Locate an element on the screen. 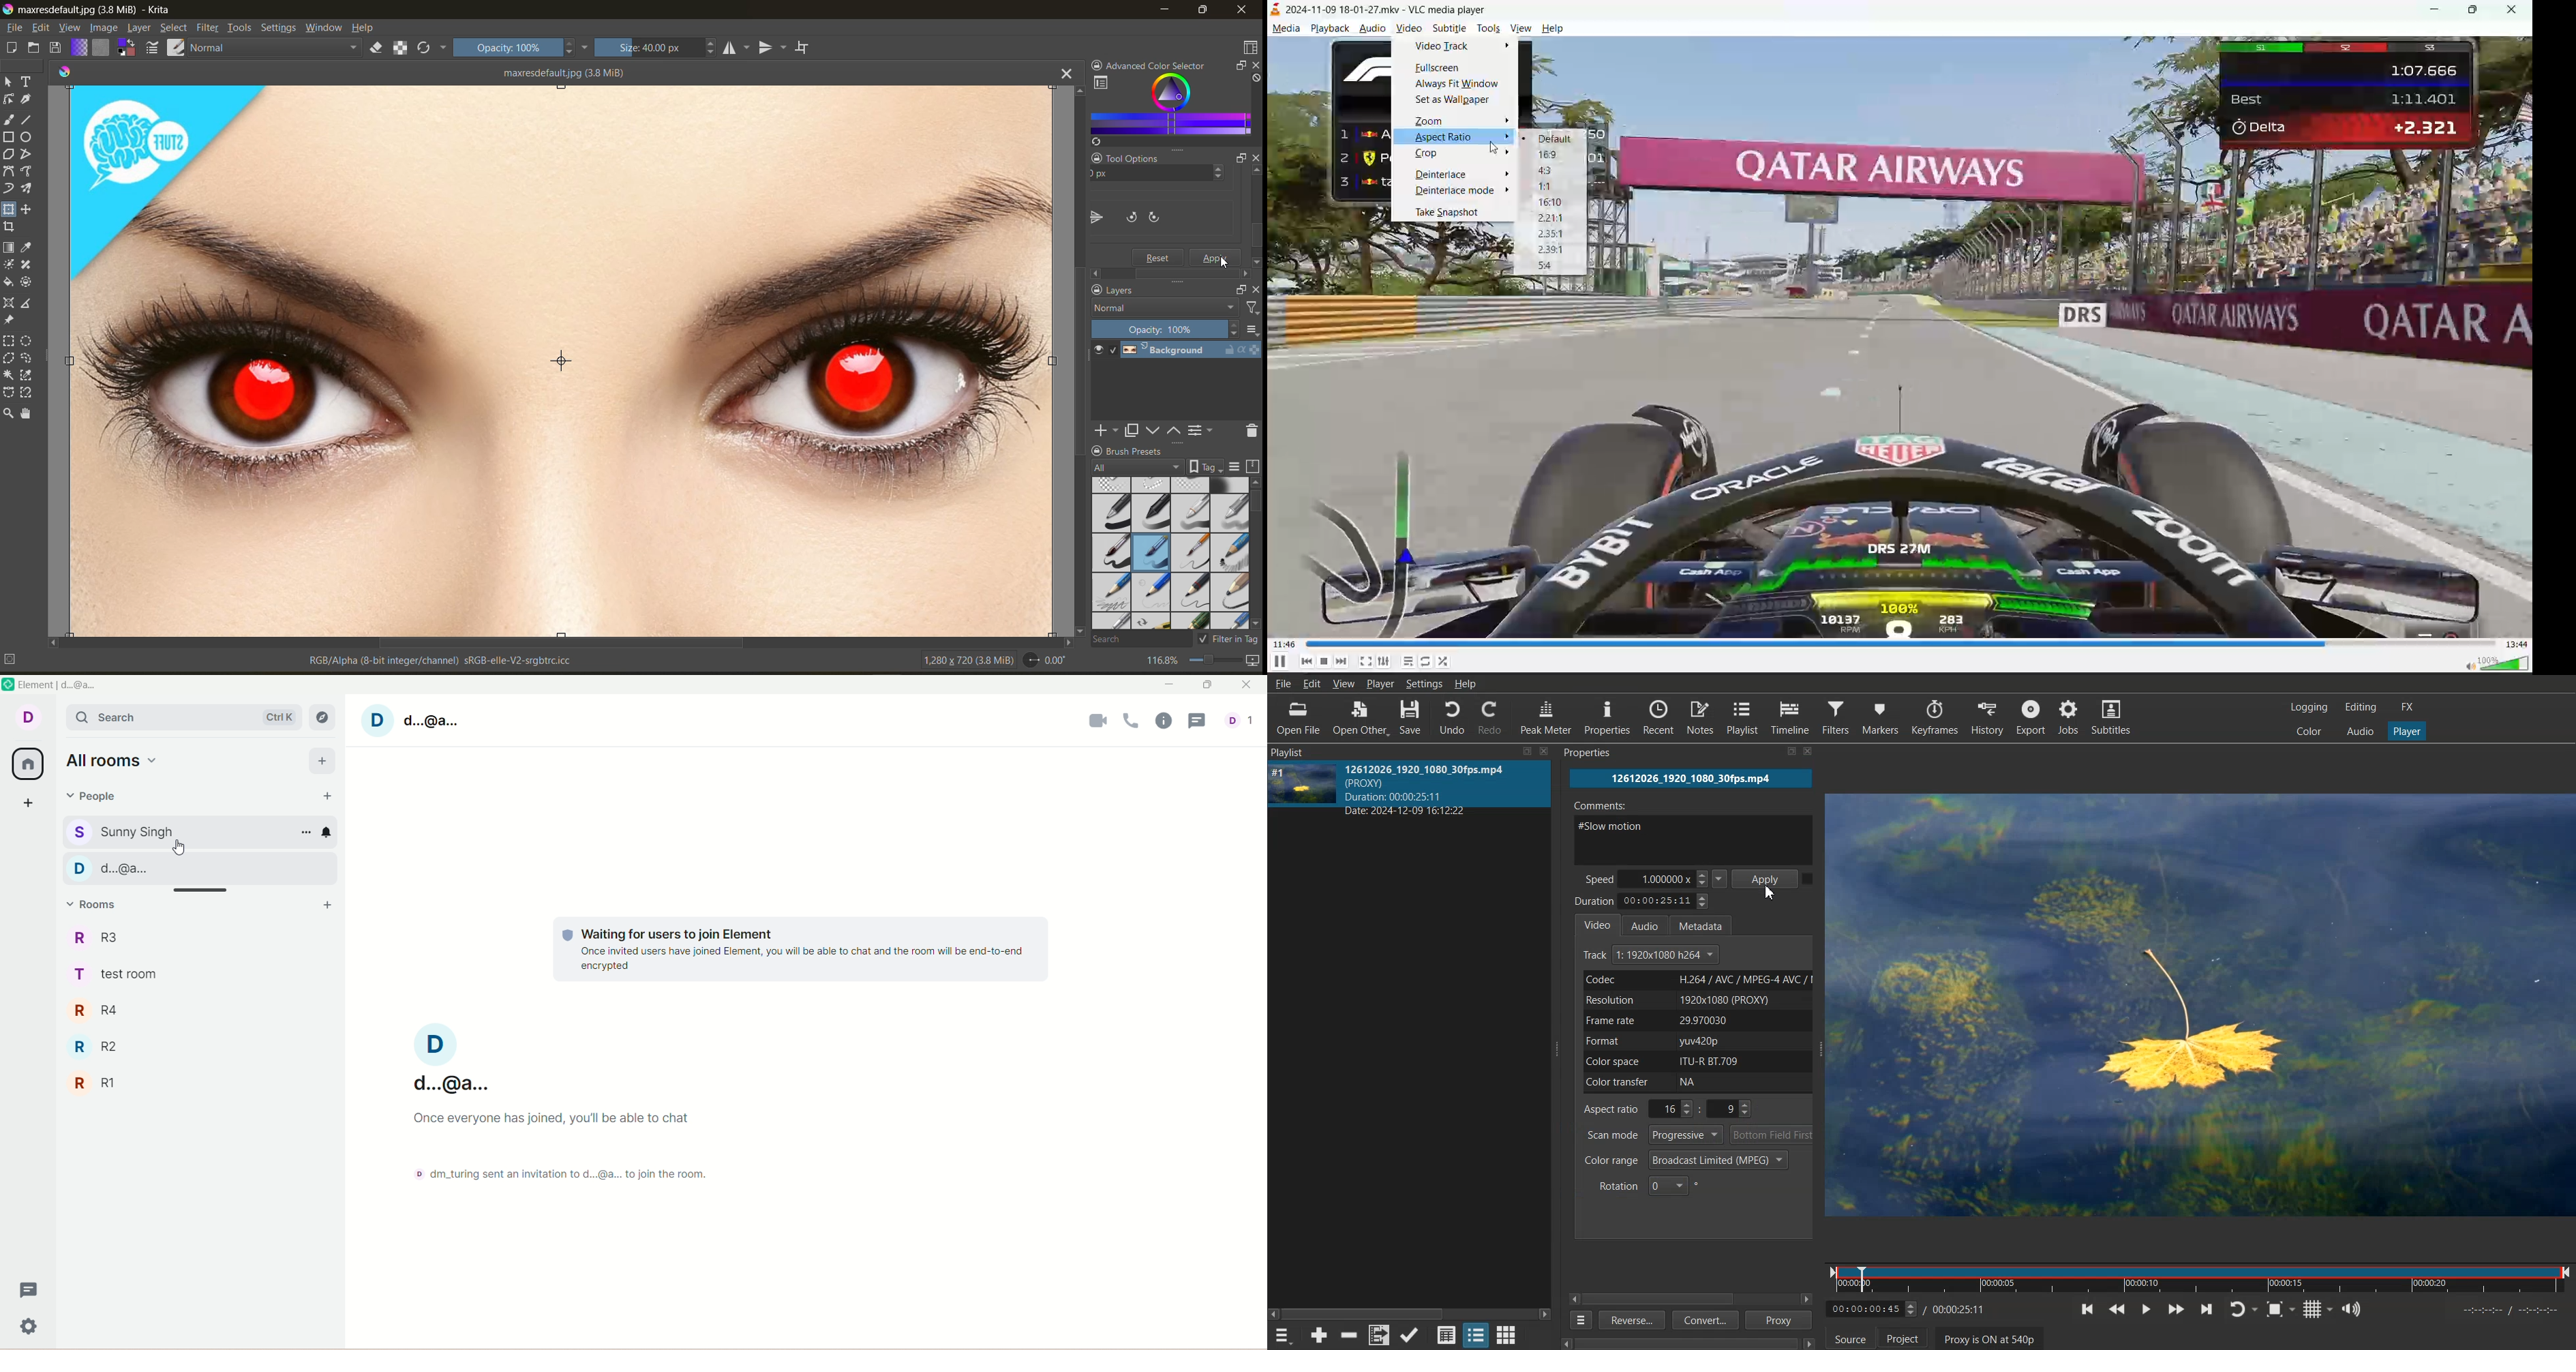 This screenshot has height=1372, width=2576. metadata is located at coordinates (291, 660).